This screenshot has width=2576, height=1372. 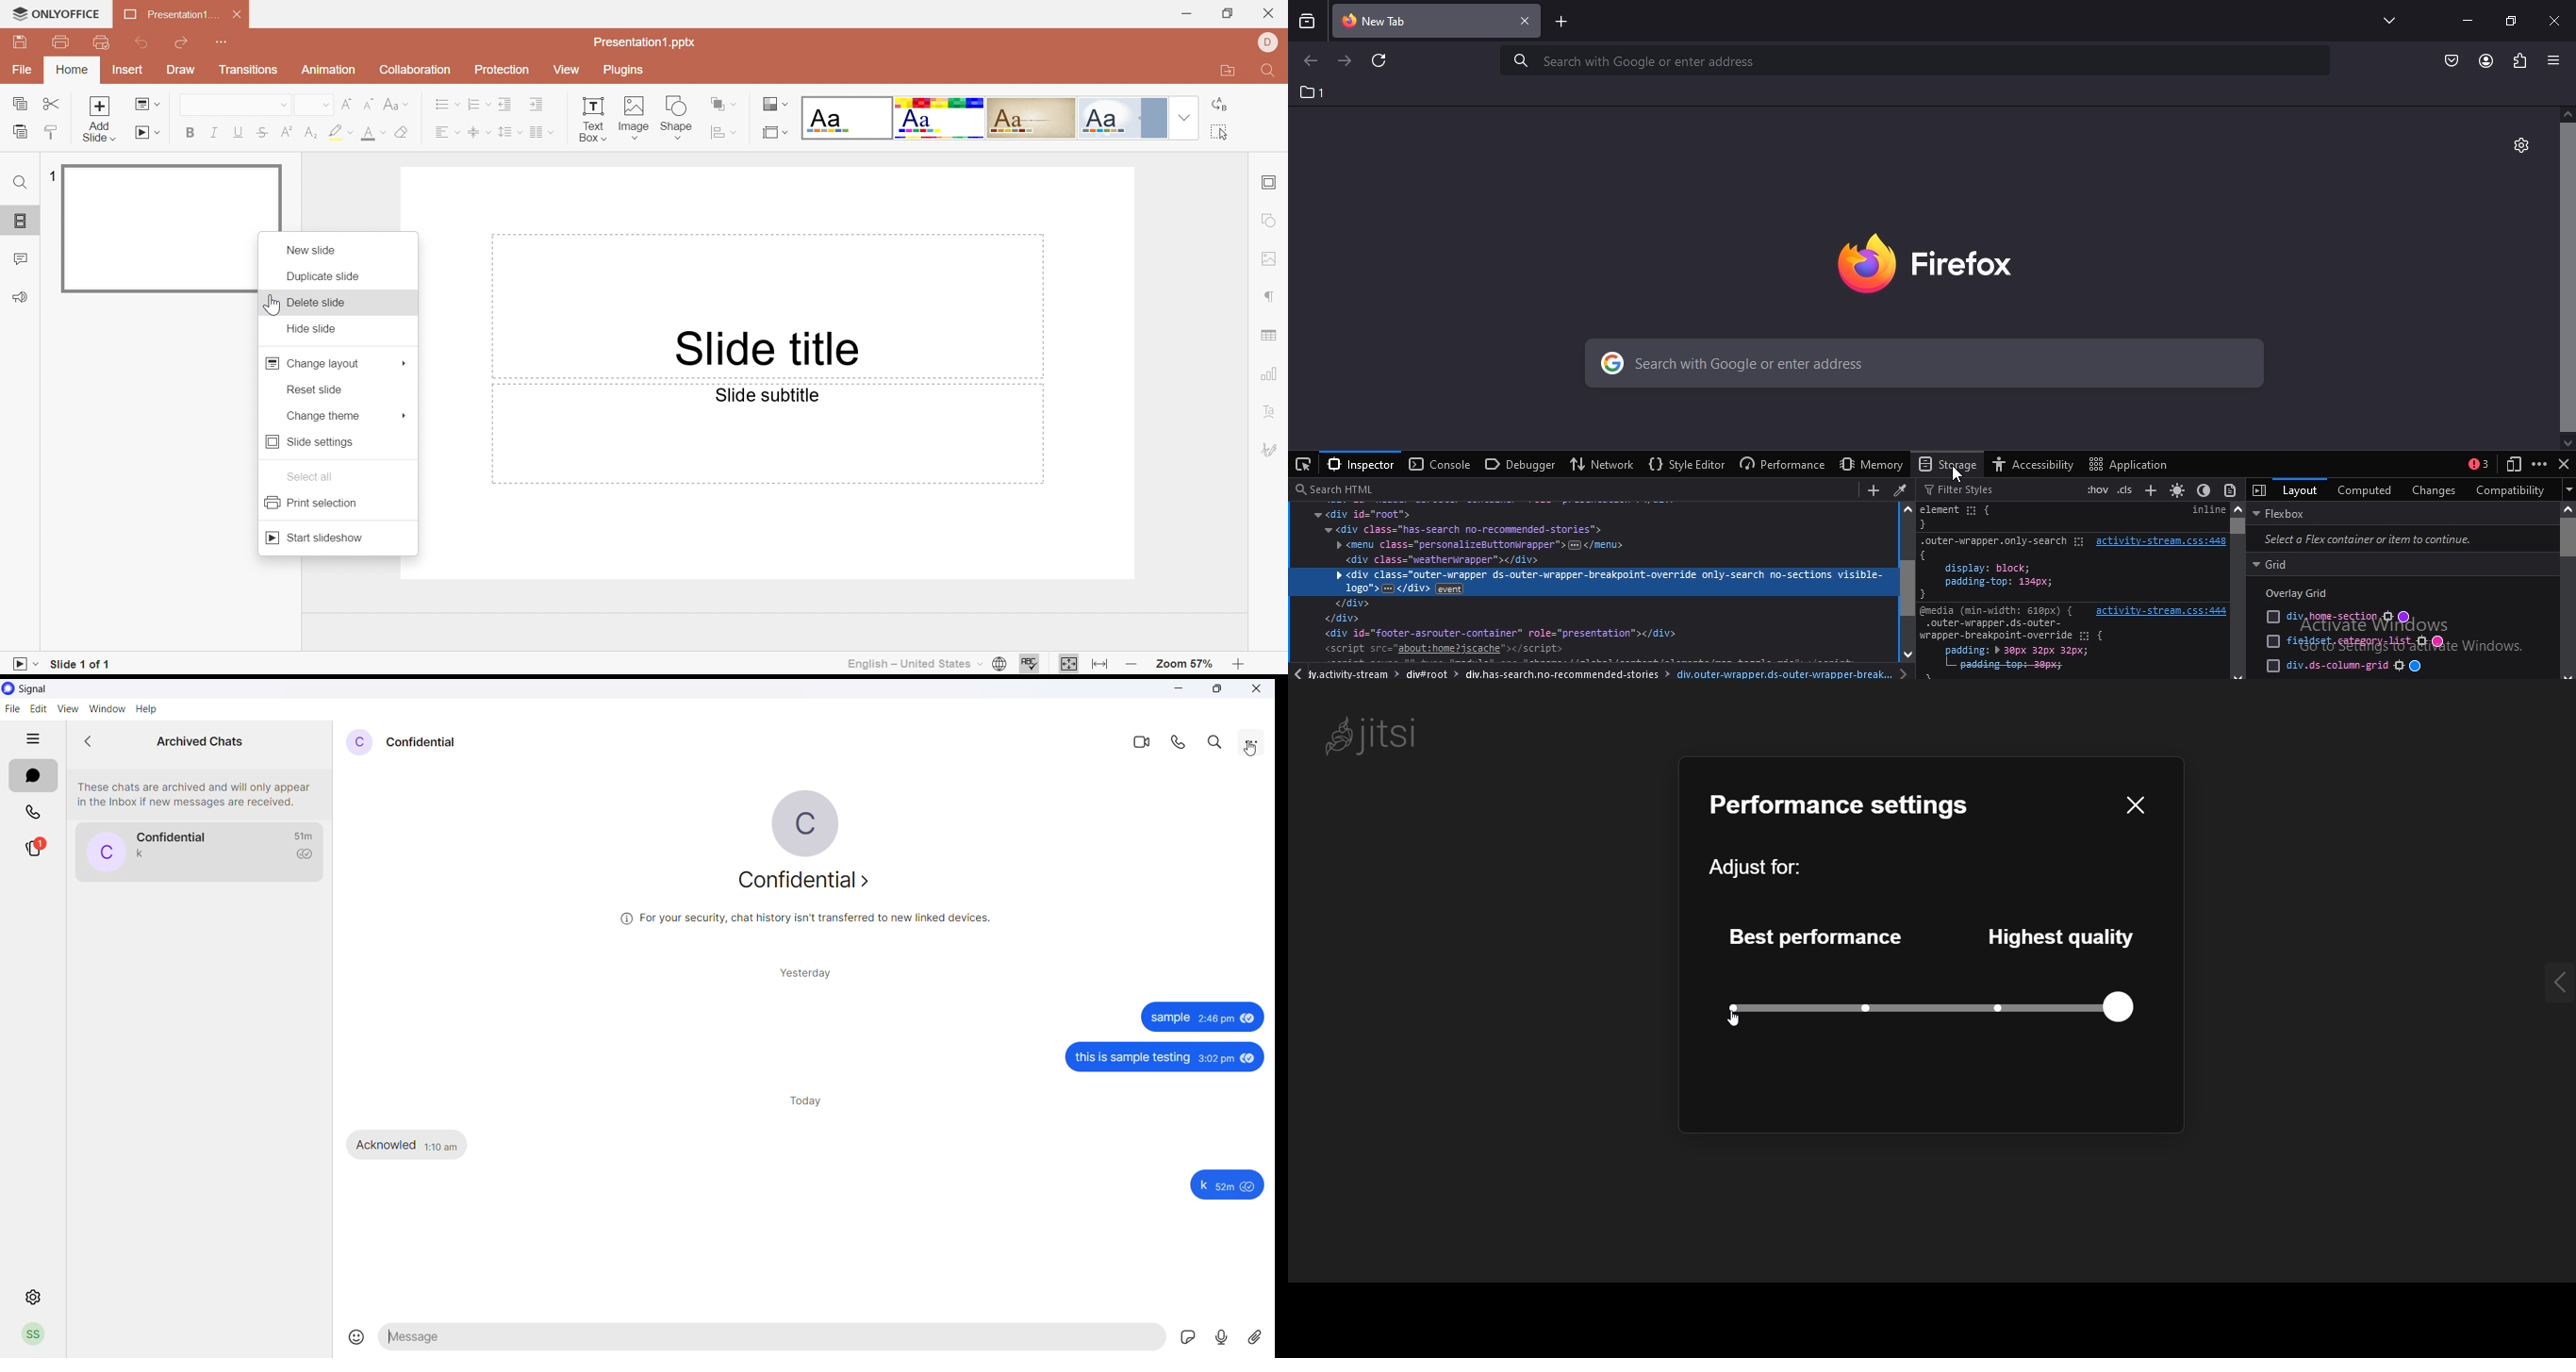 I want to click on filter styles, so click(x=1959, y=489).